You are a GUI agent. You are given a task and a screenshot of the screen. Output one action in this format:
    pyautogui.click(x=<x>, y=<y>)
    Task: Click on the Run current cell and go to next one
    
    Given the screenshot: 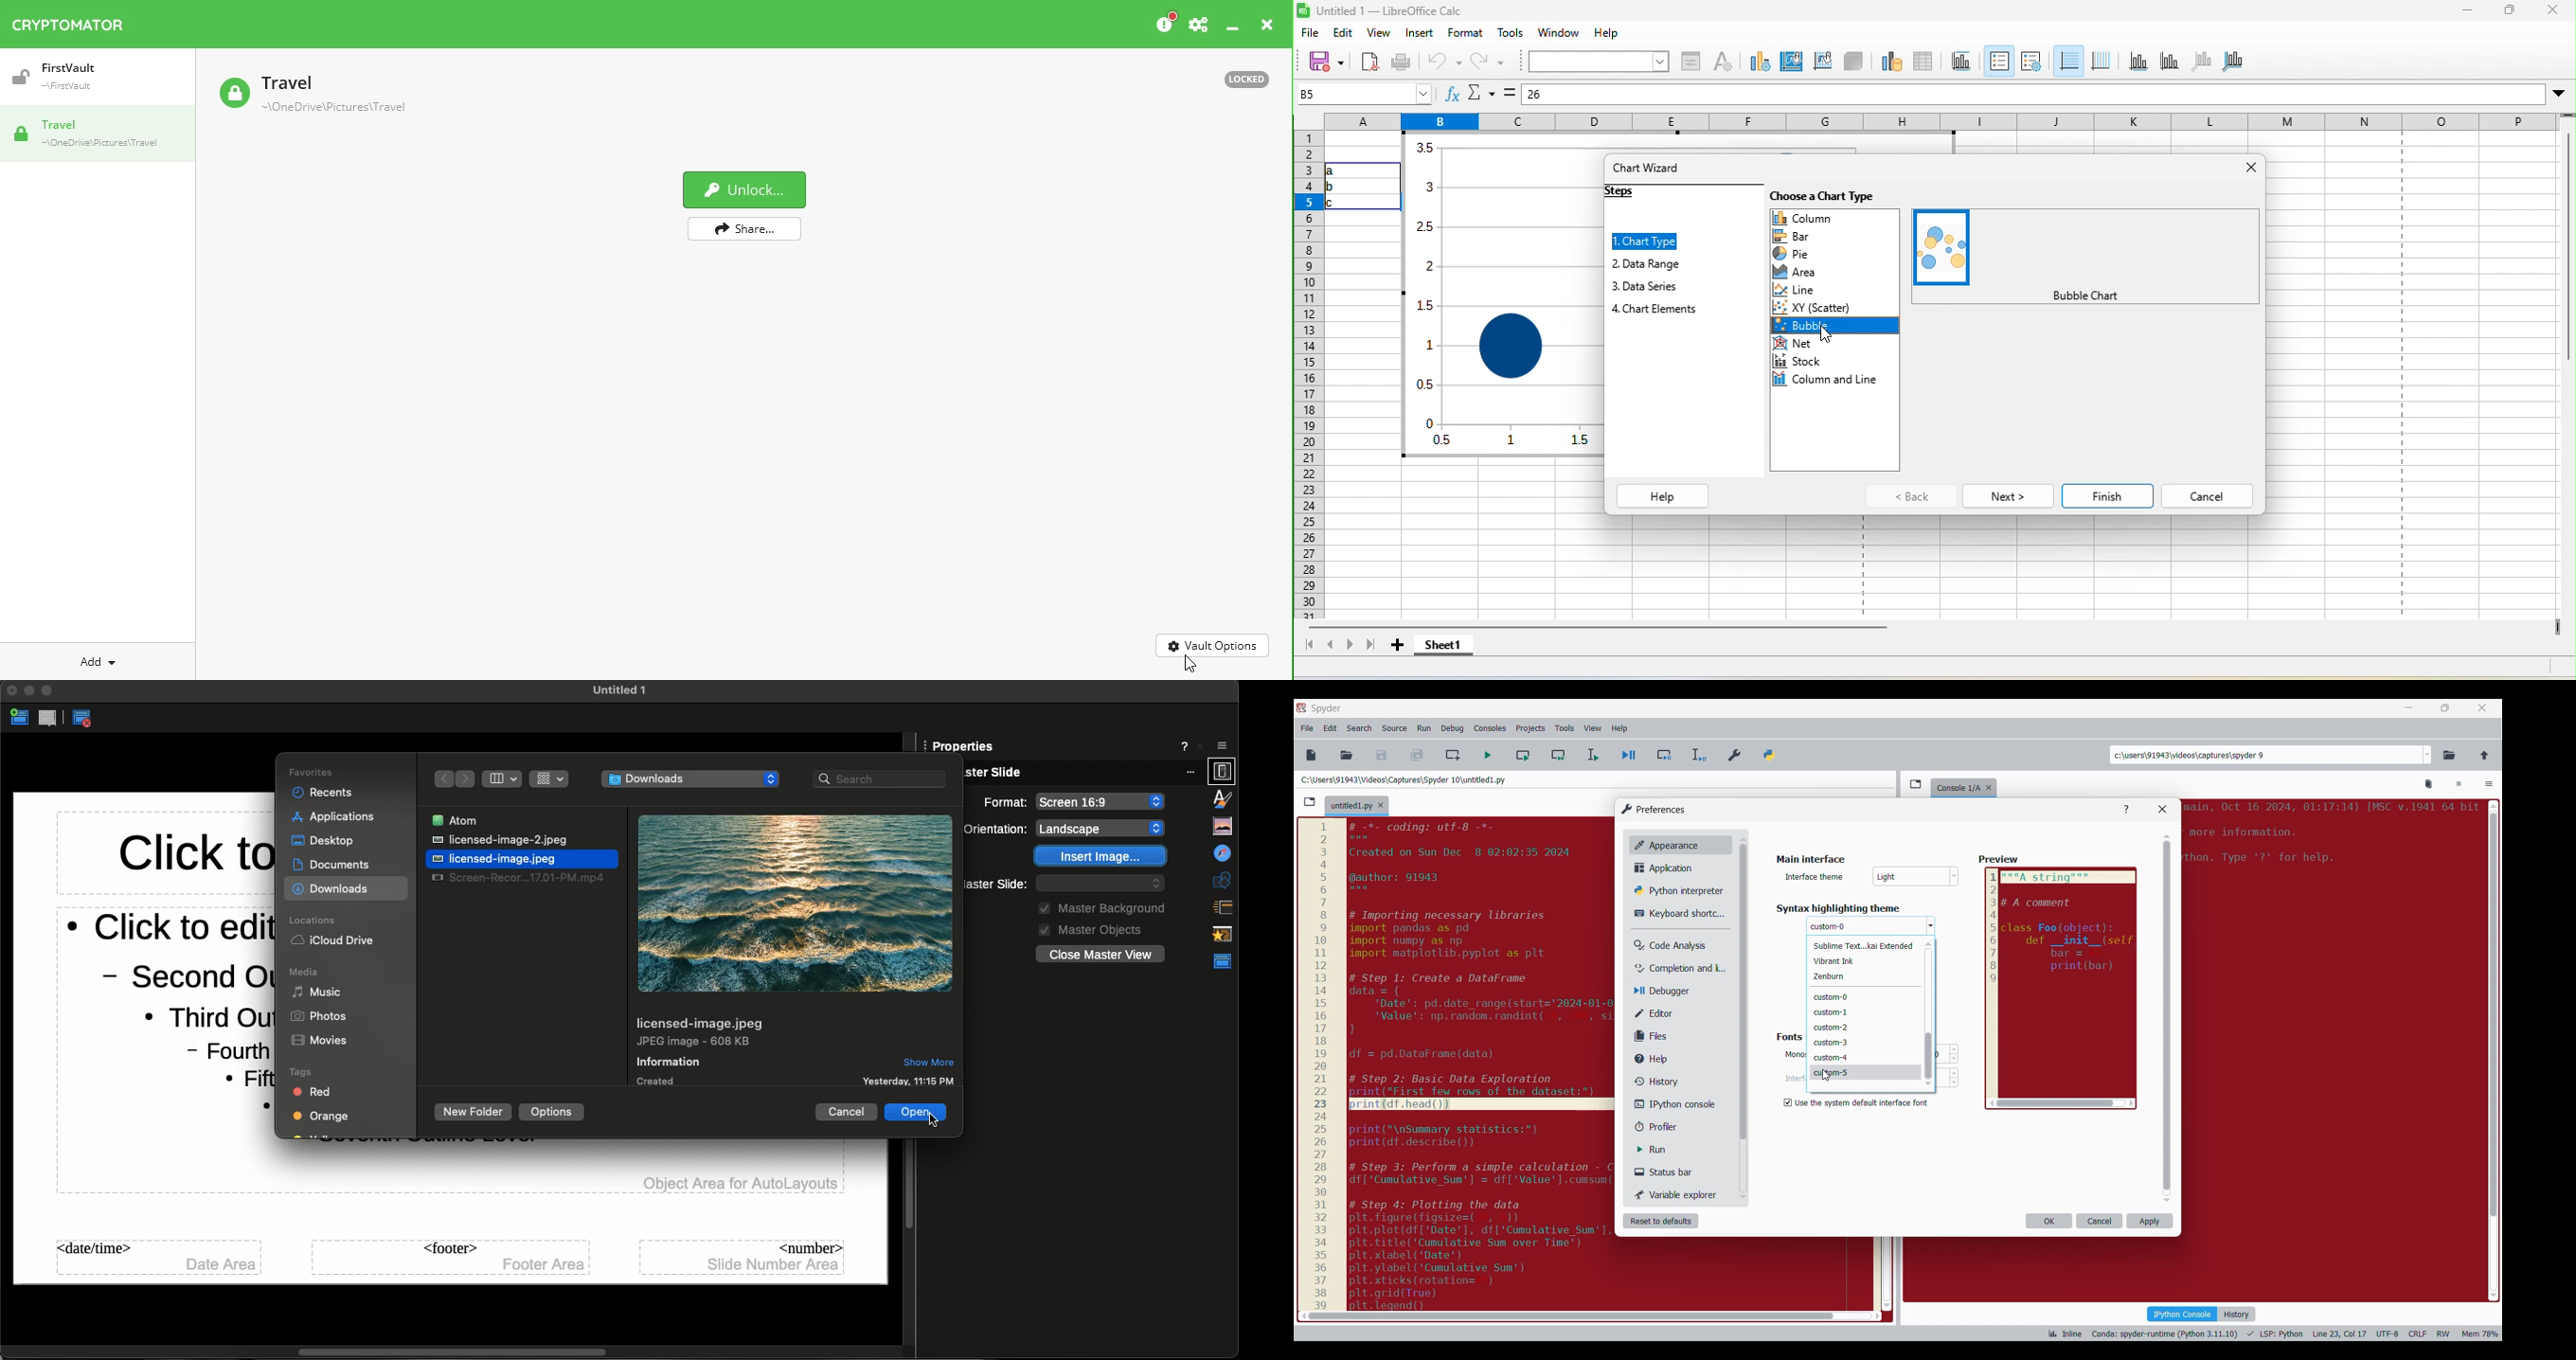 What is the action you would take?
    pyautogui.click(x=1558, y=755)
    